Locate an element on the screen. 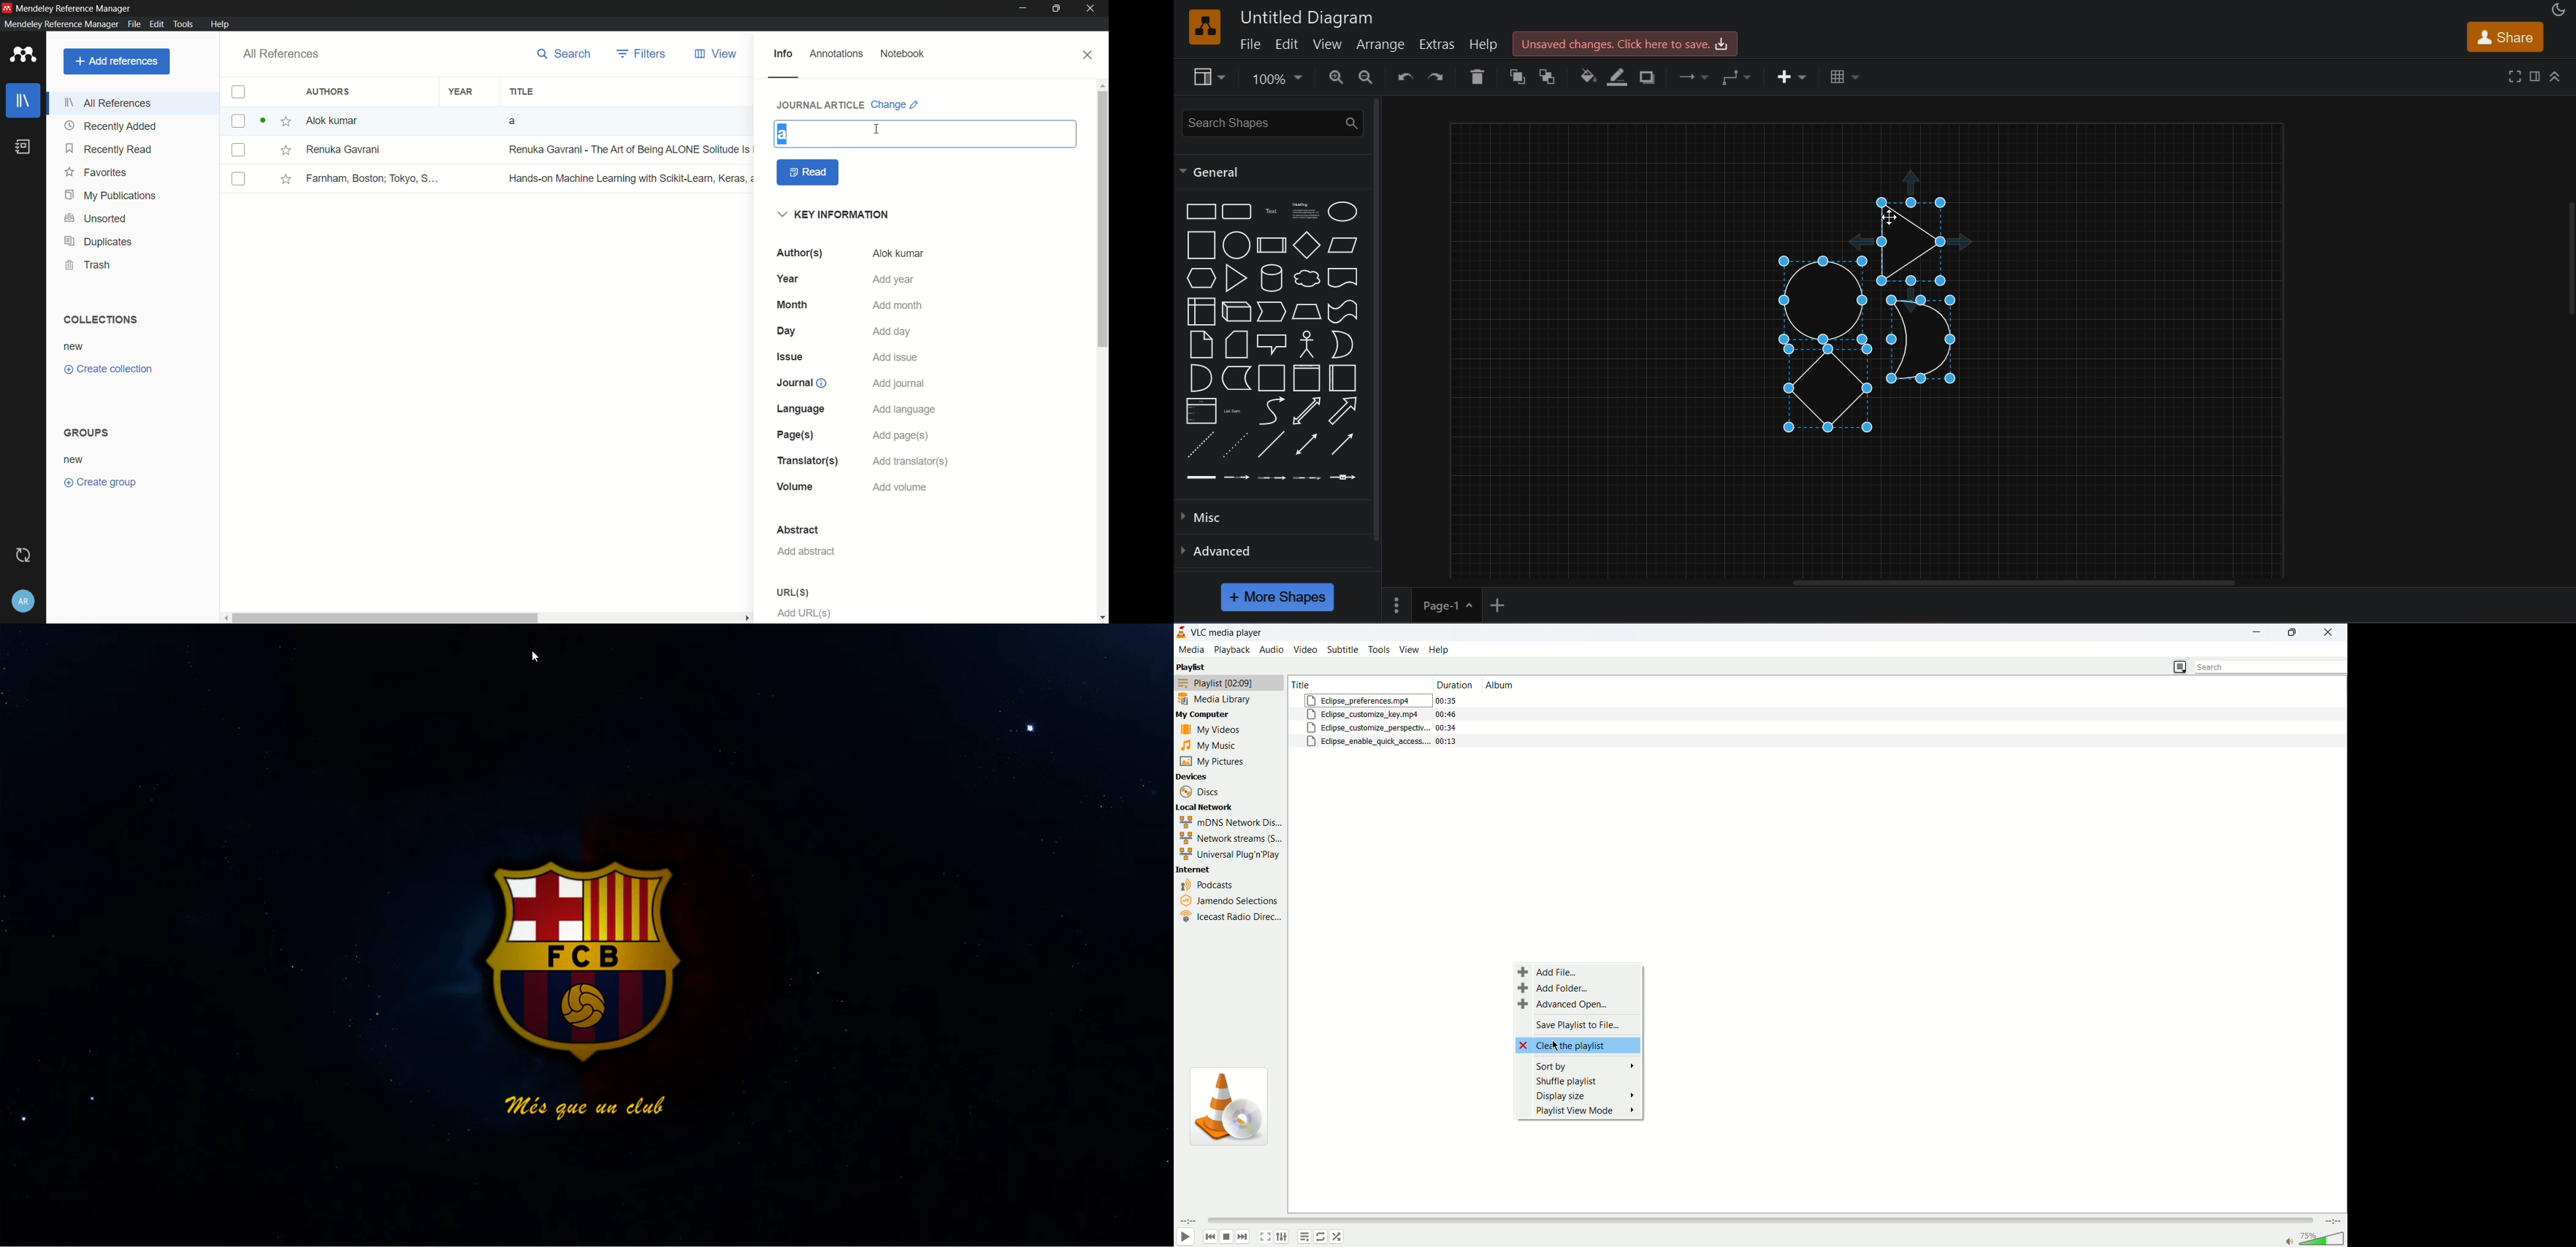  my publications is located at coordinates (111, 196).